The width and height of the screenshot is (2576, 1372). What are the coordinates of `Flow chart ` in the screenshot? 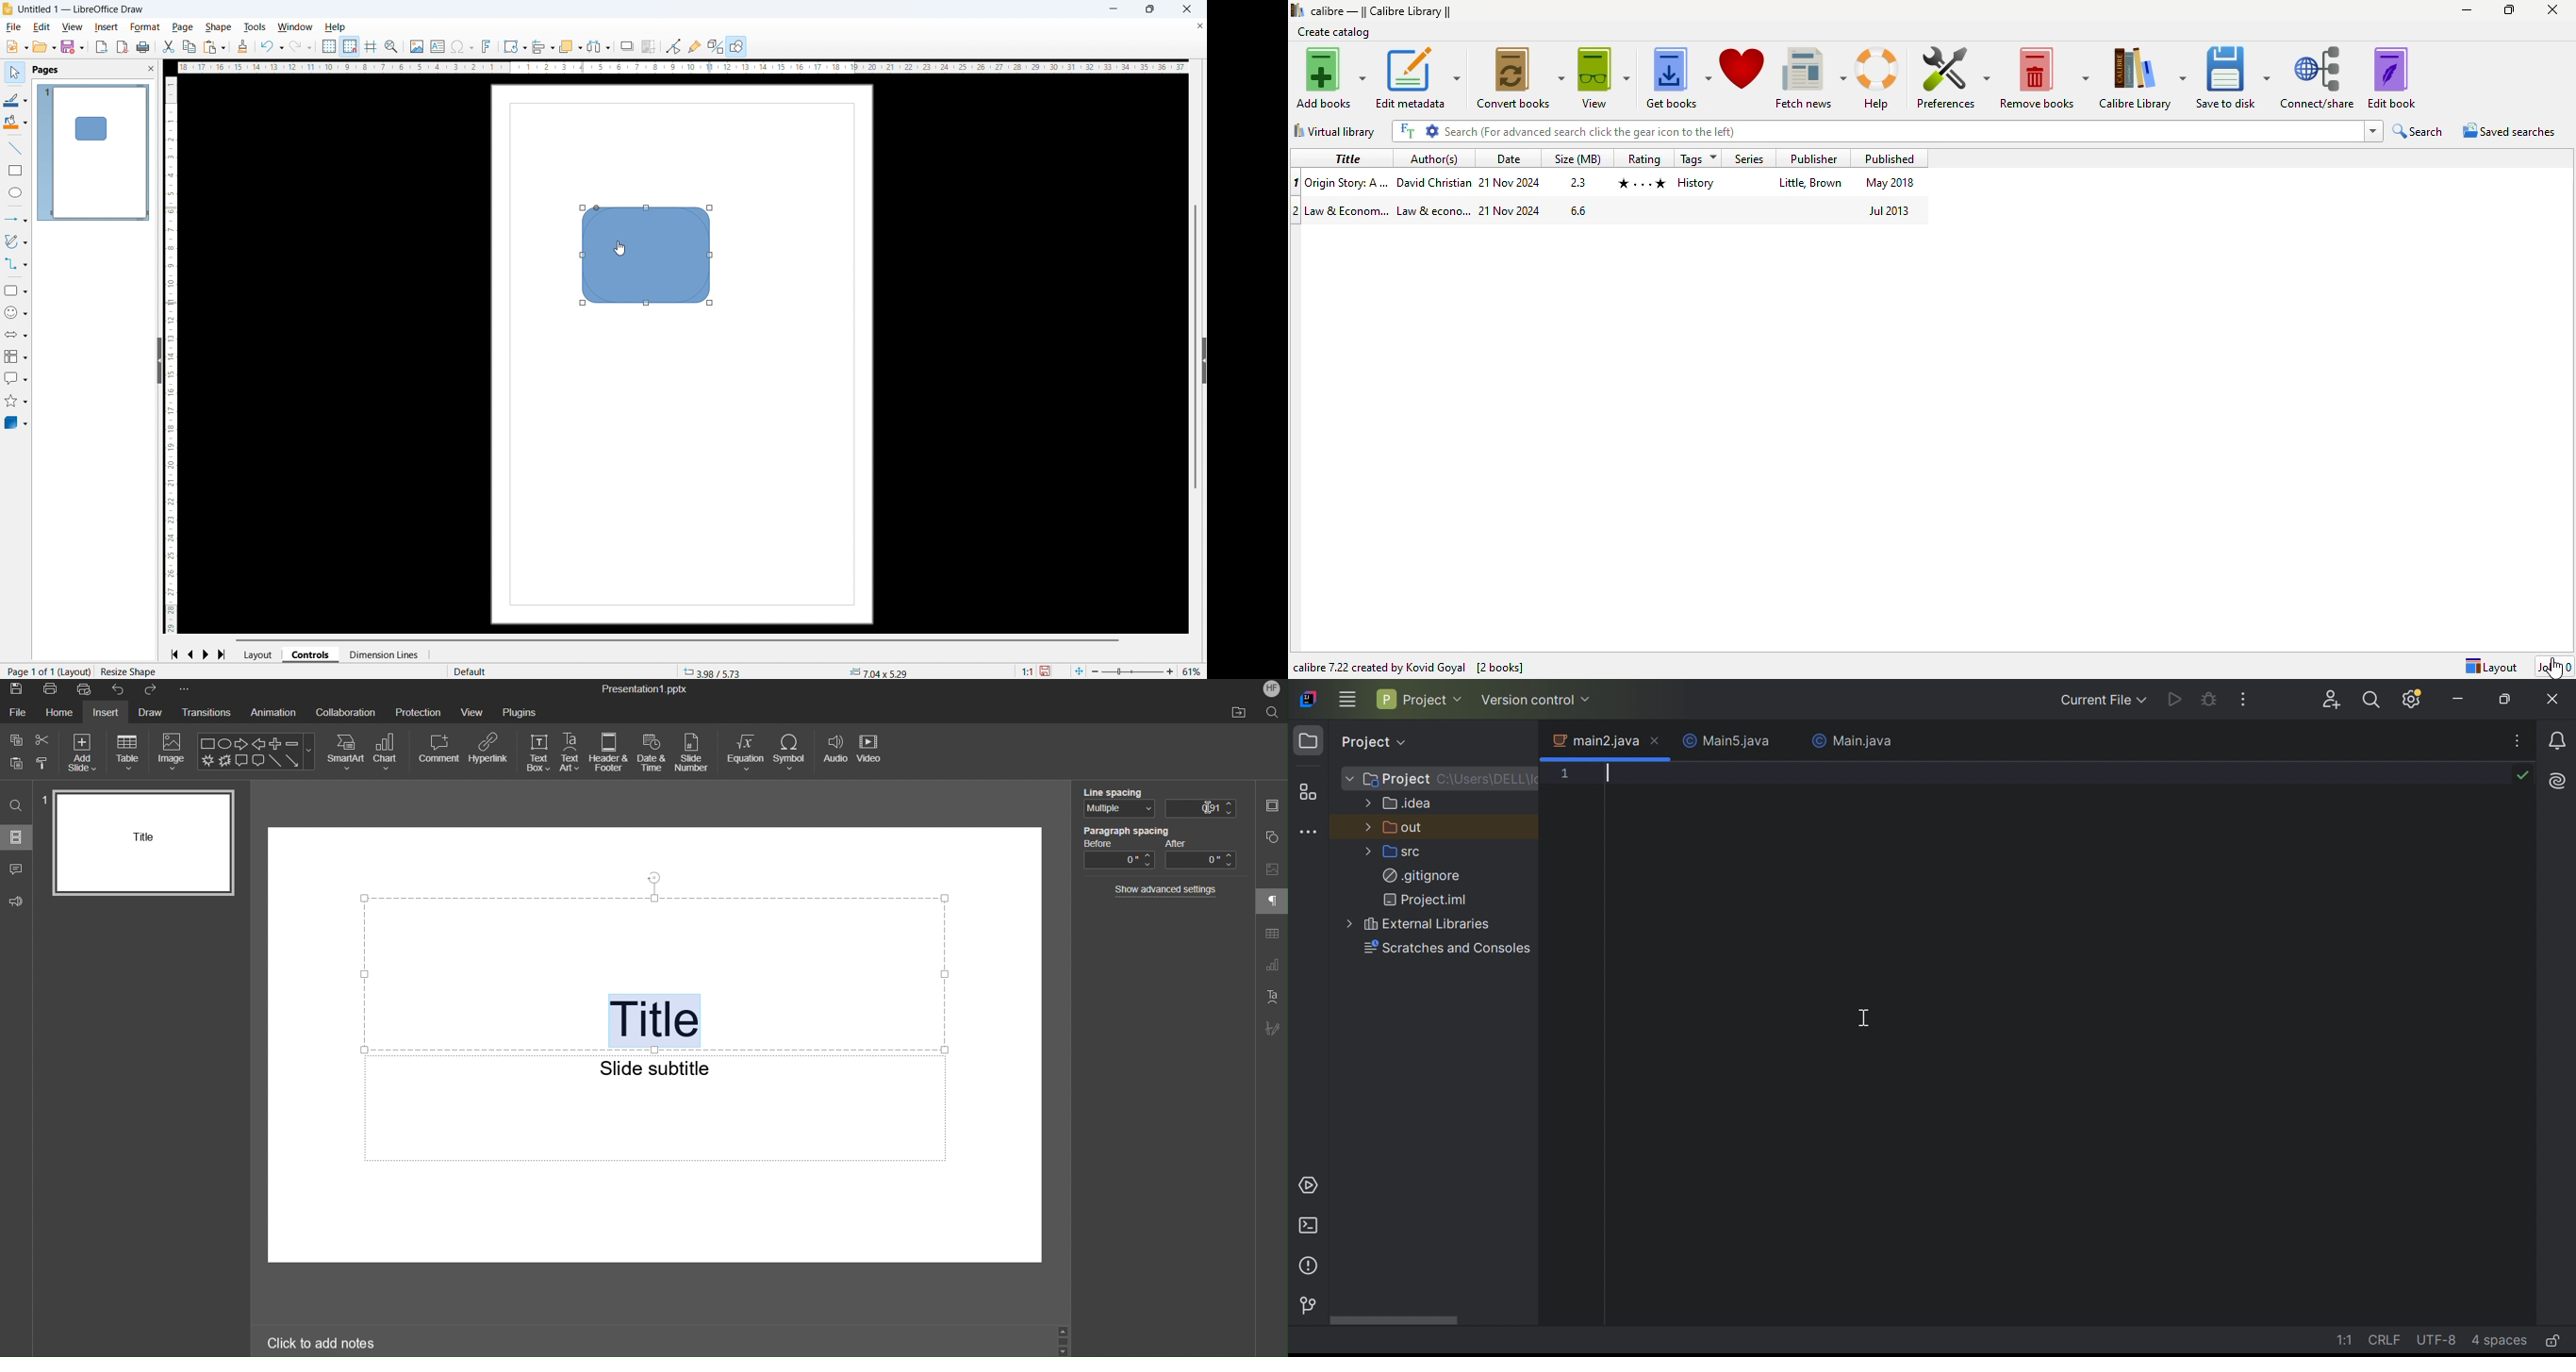 It's located at (15, 357).